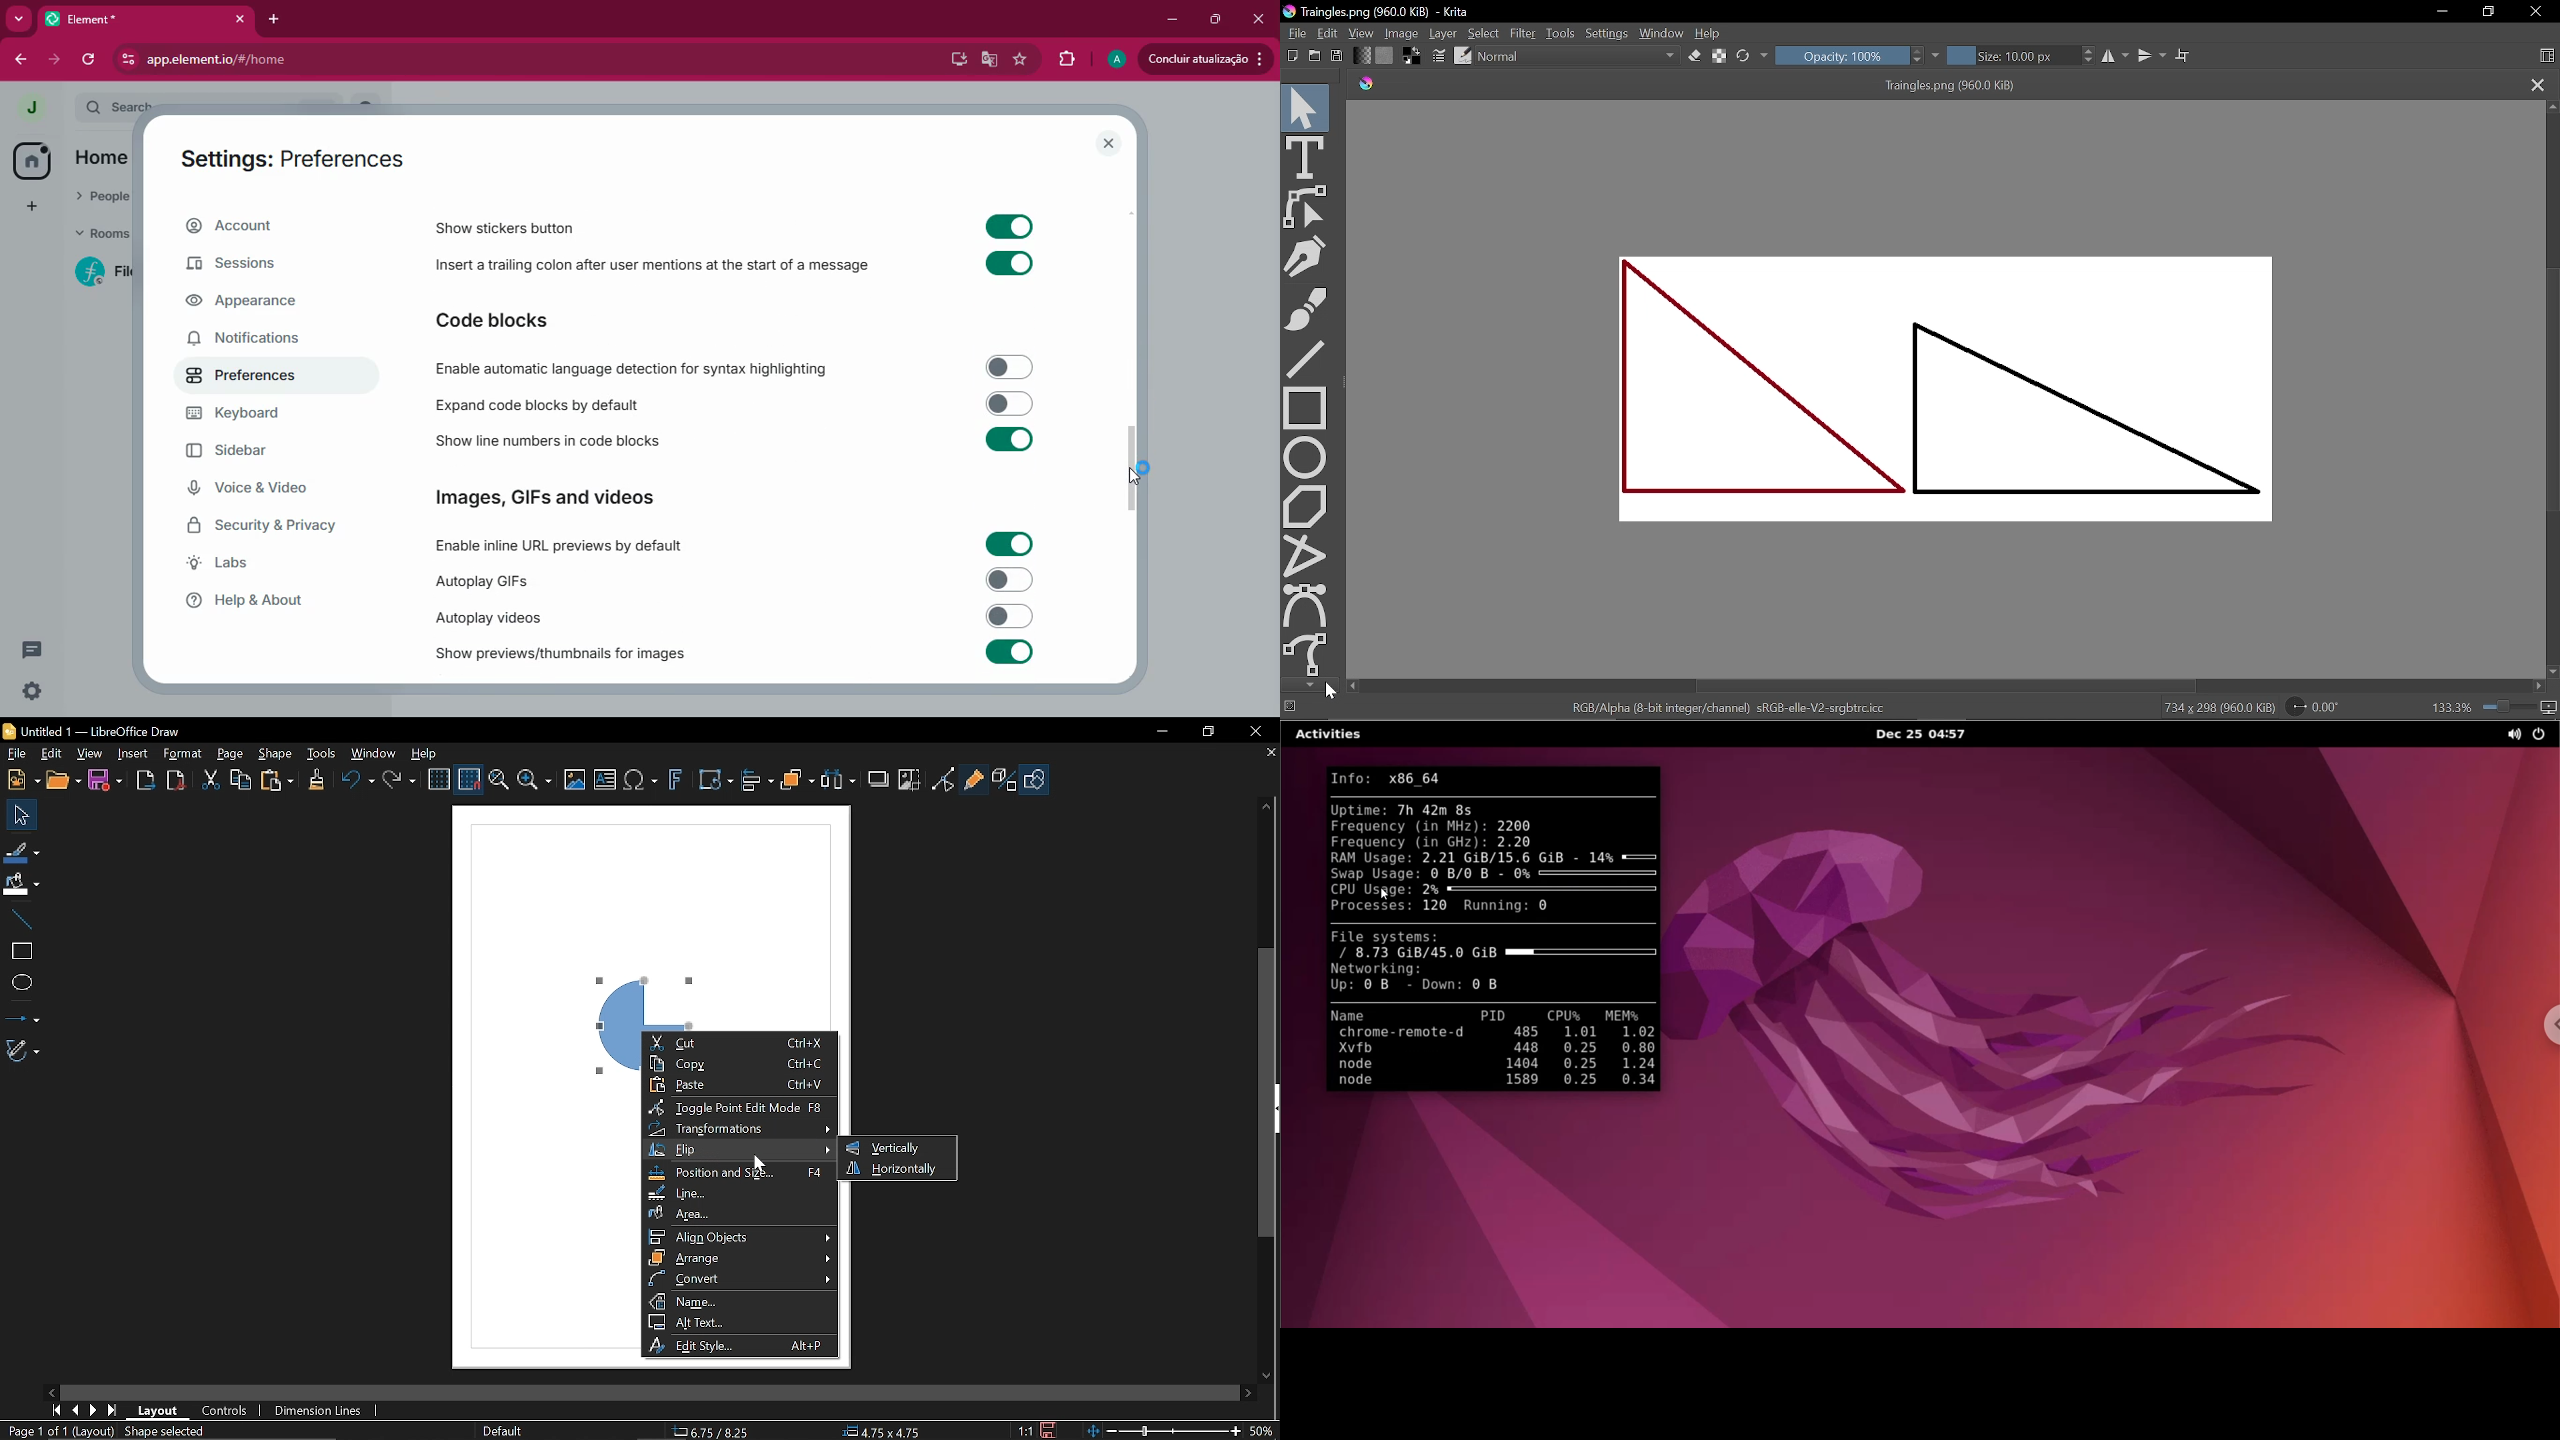  Describe the element at coordinates (954, 61) in the screenshot. I see `desktop` at that location.